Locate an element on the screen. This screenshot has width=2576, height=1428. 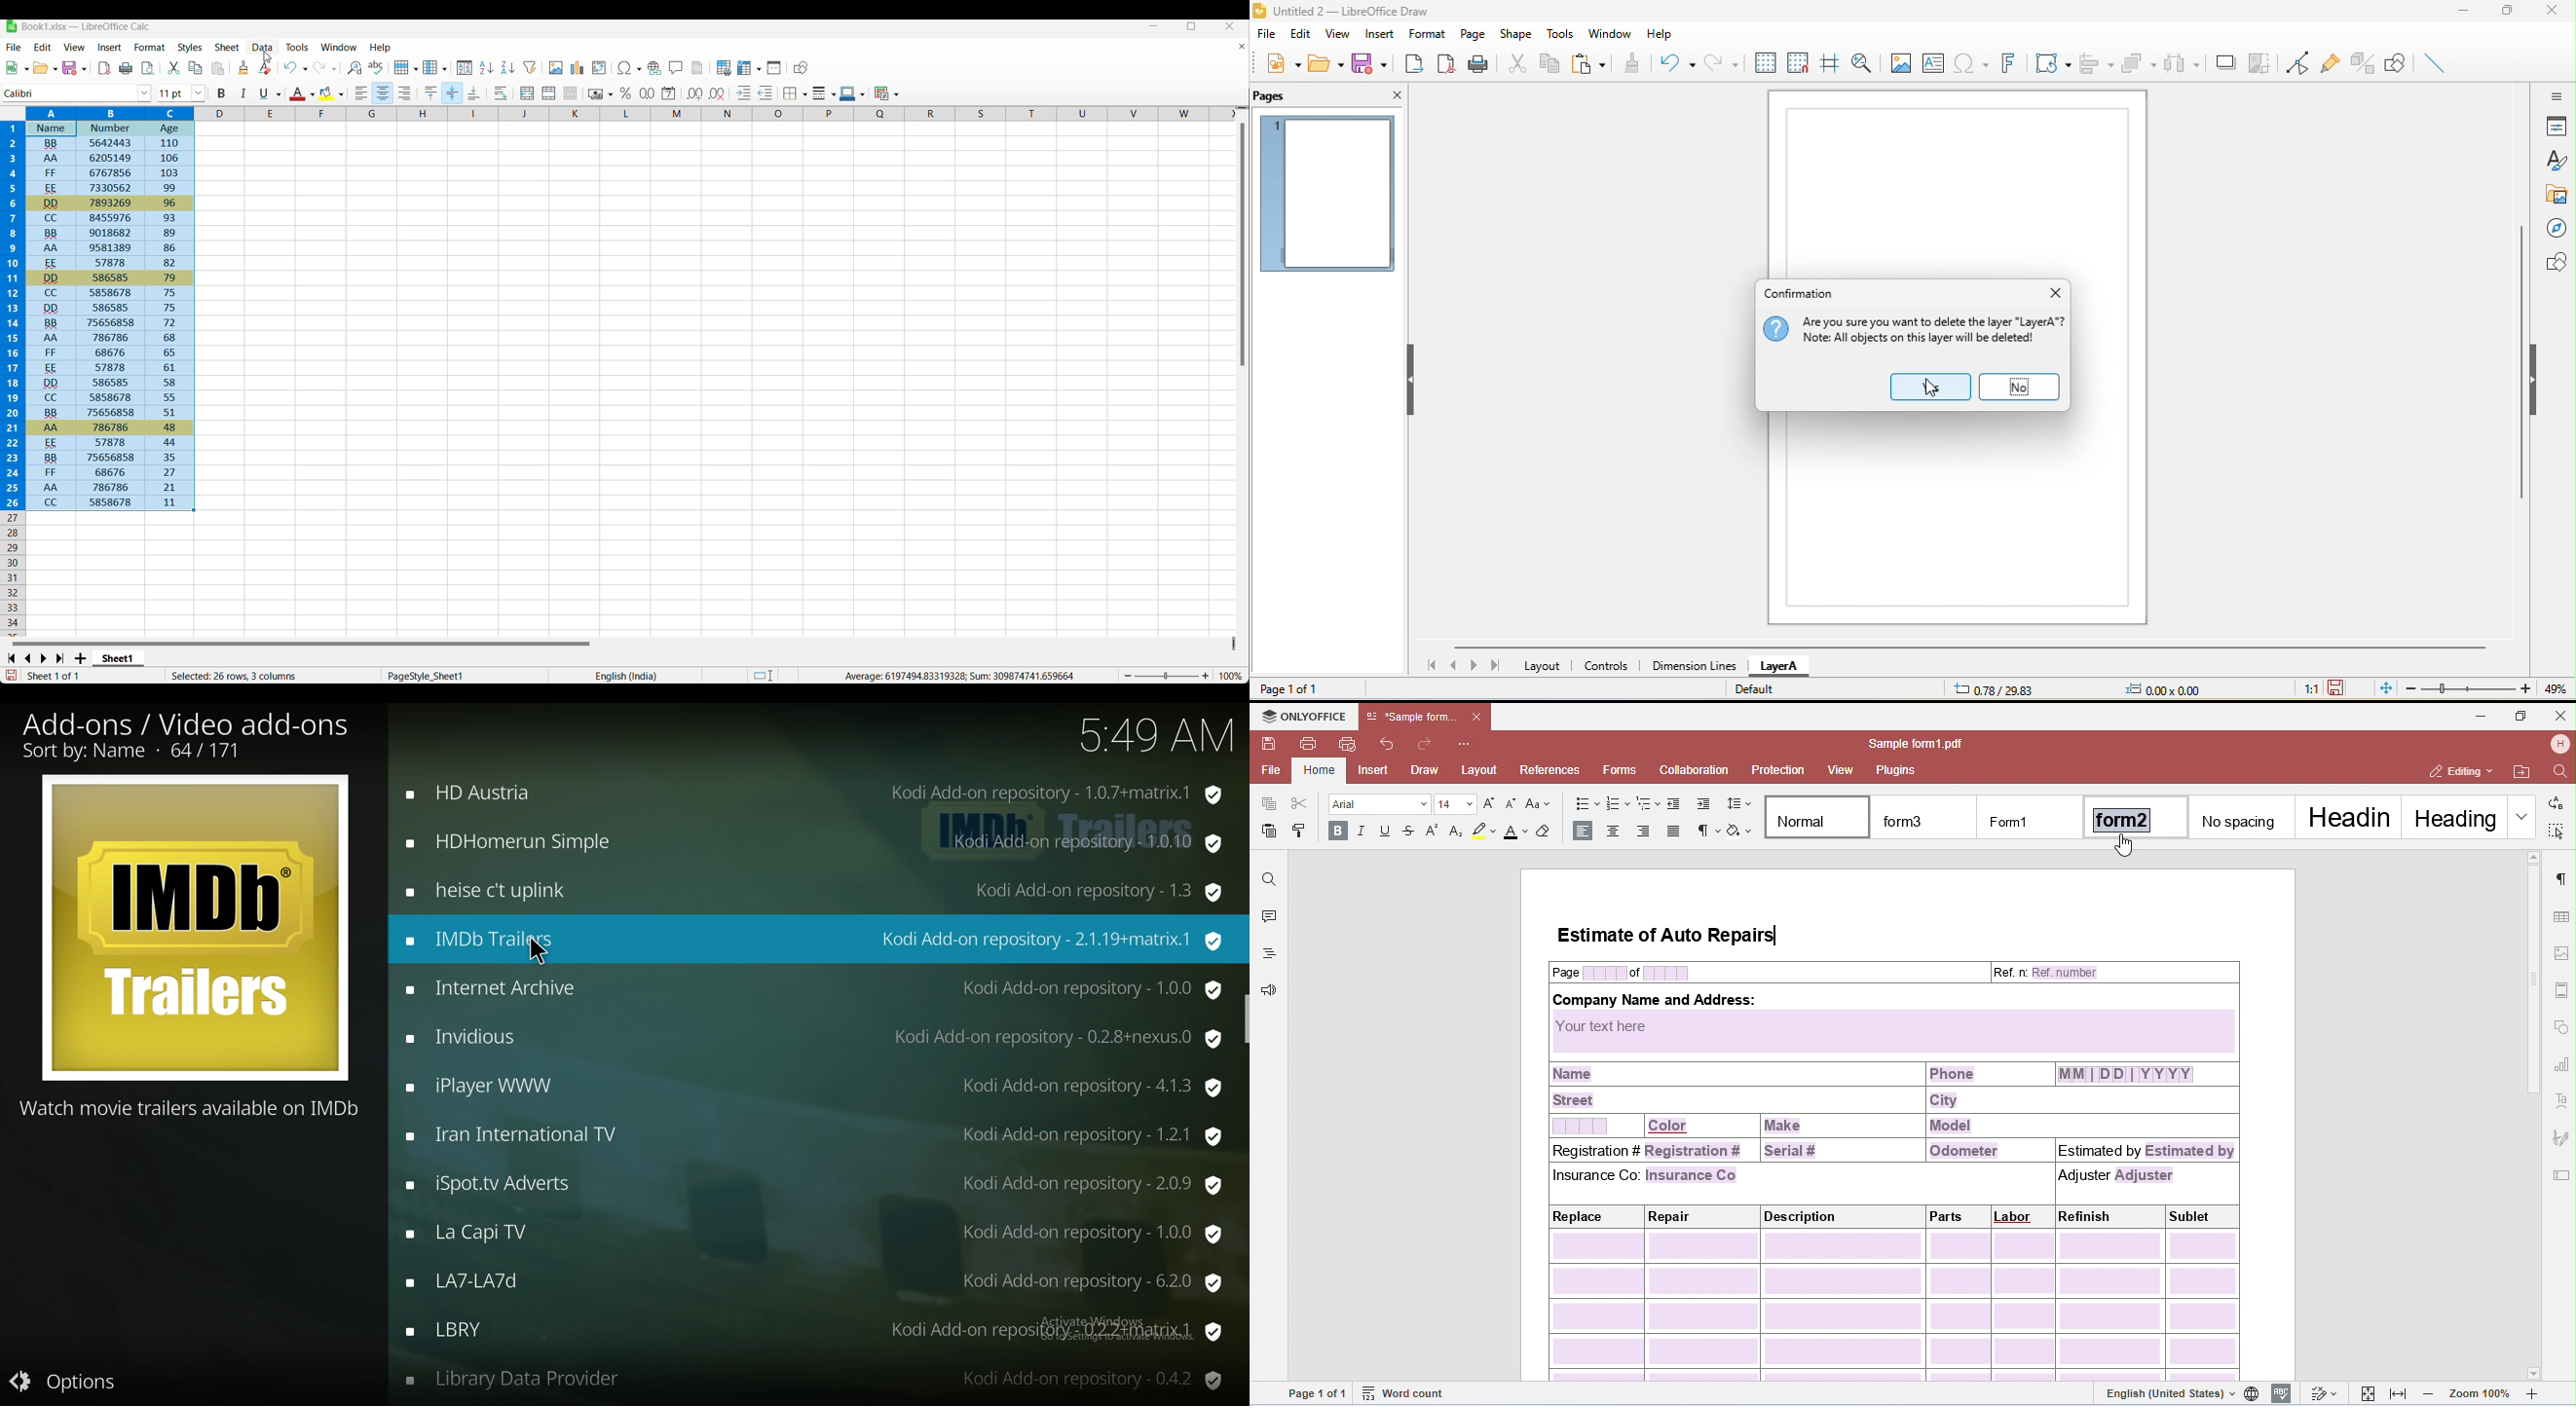
text box is located at coordinates (1931, 64).